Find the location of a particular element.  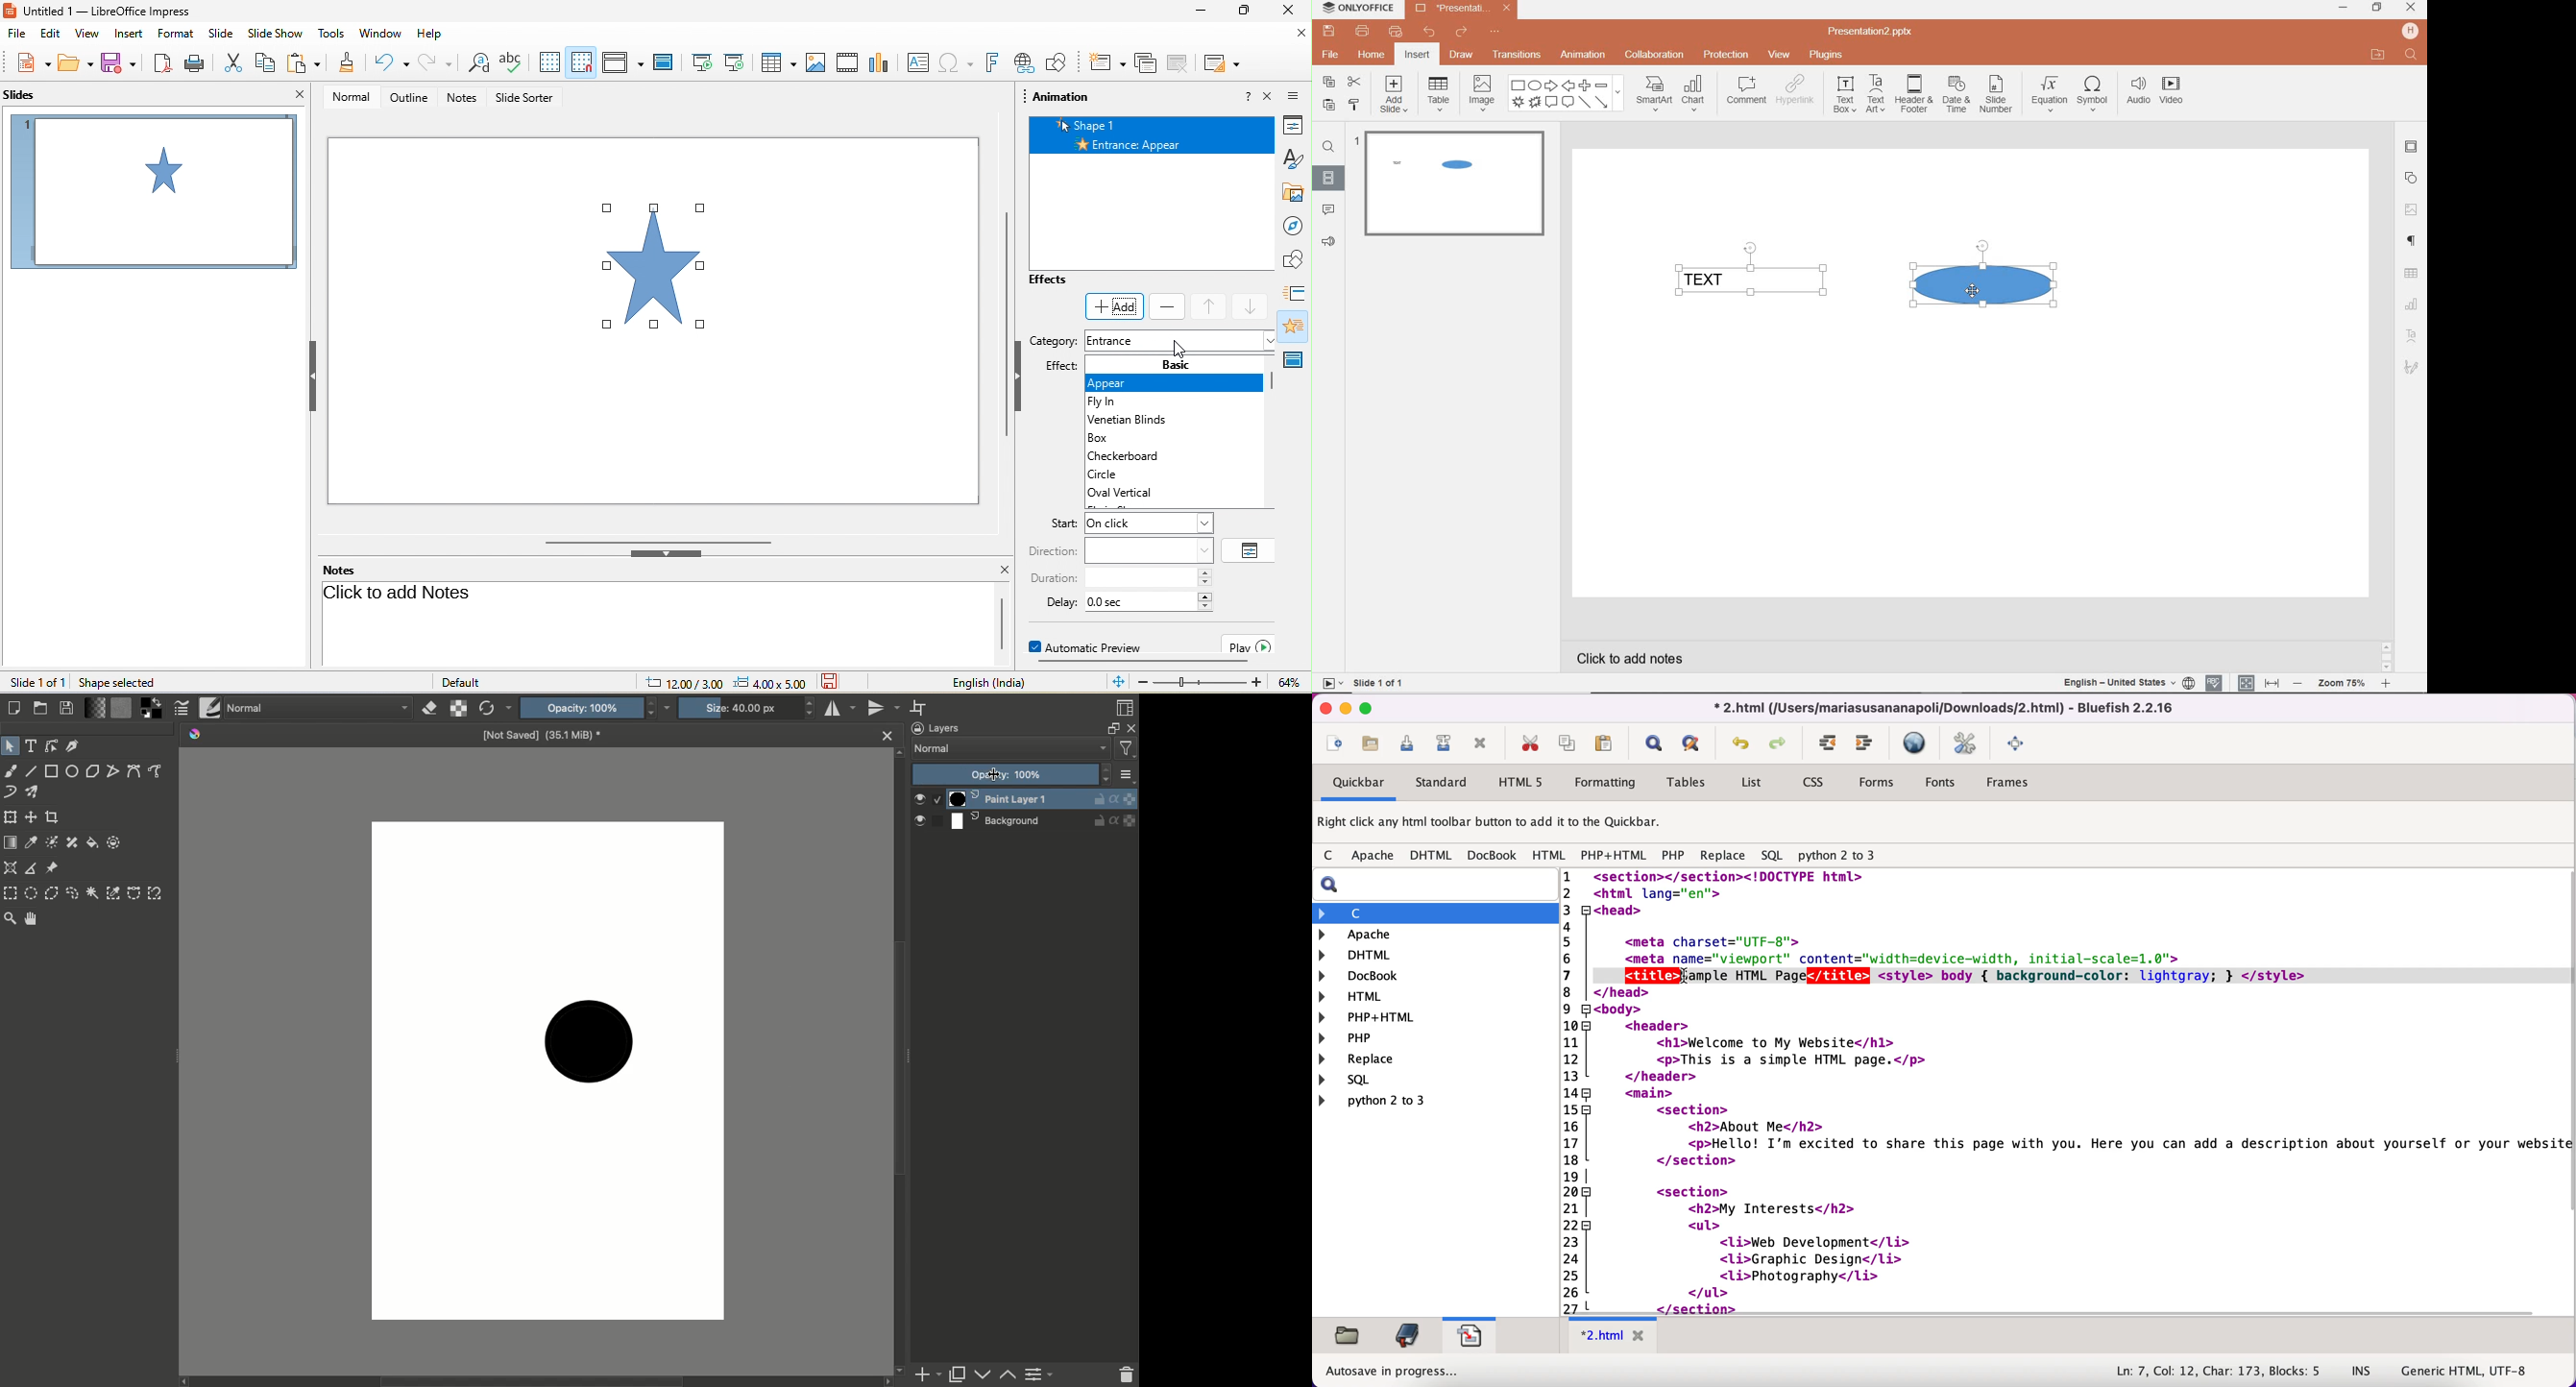

normal is located at coordinates (354, 100).